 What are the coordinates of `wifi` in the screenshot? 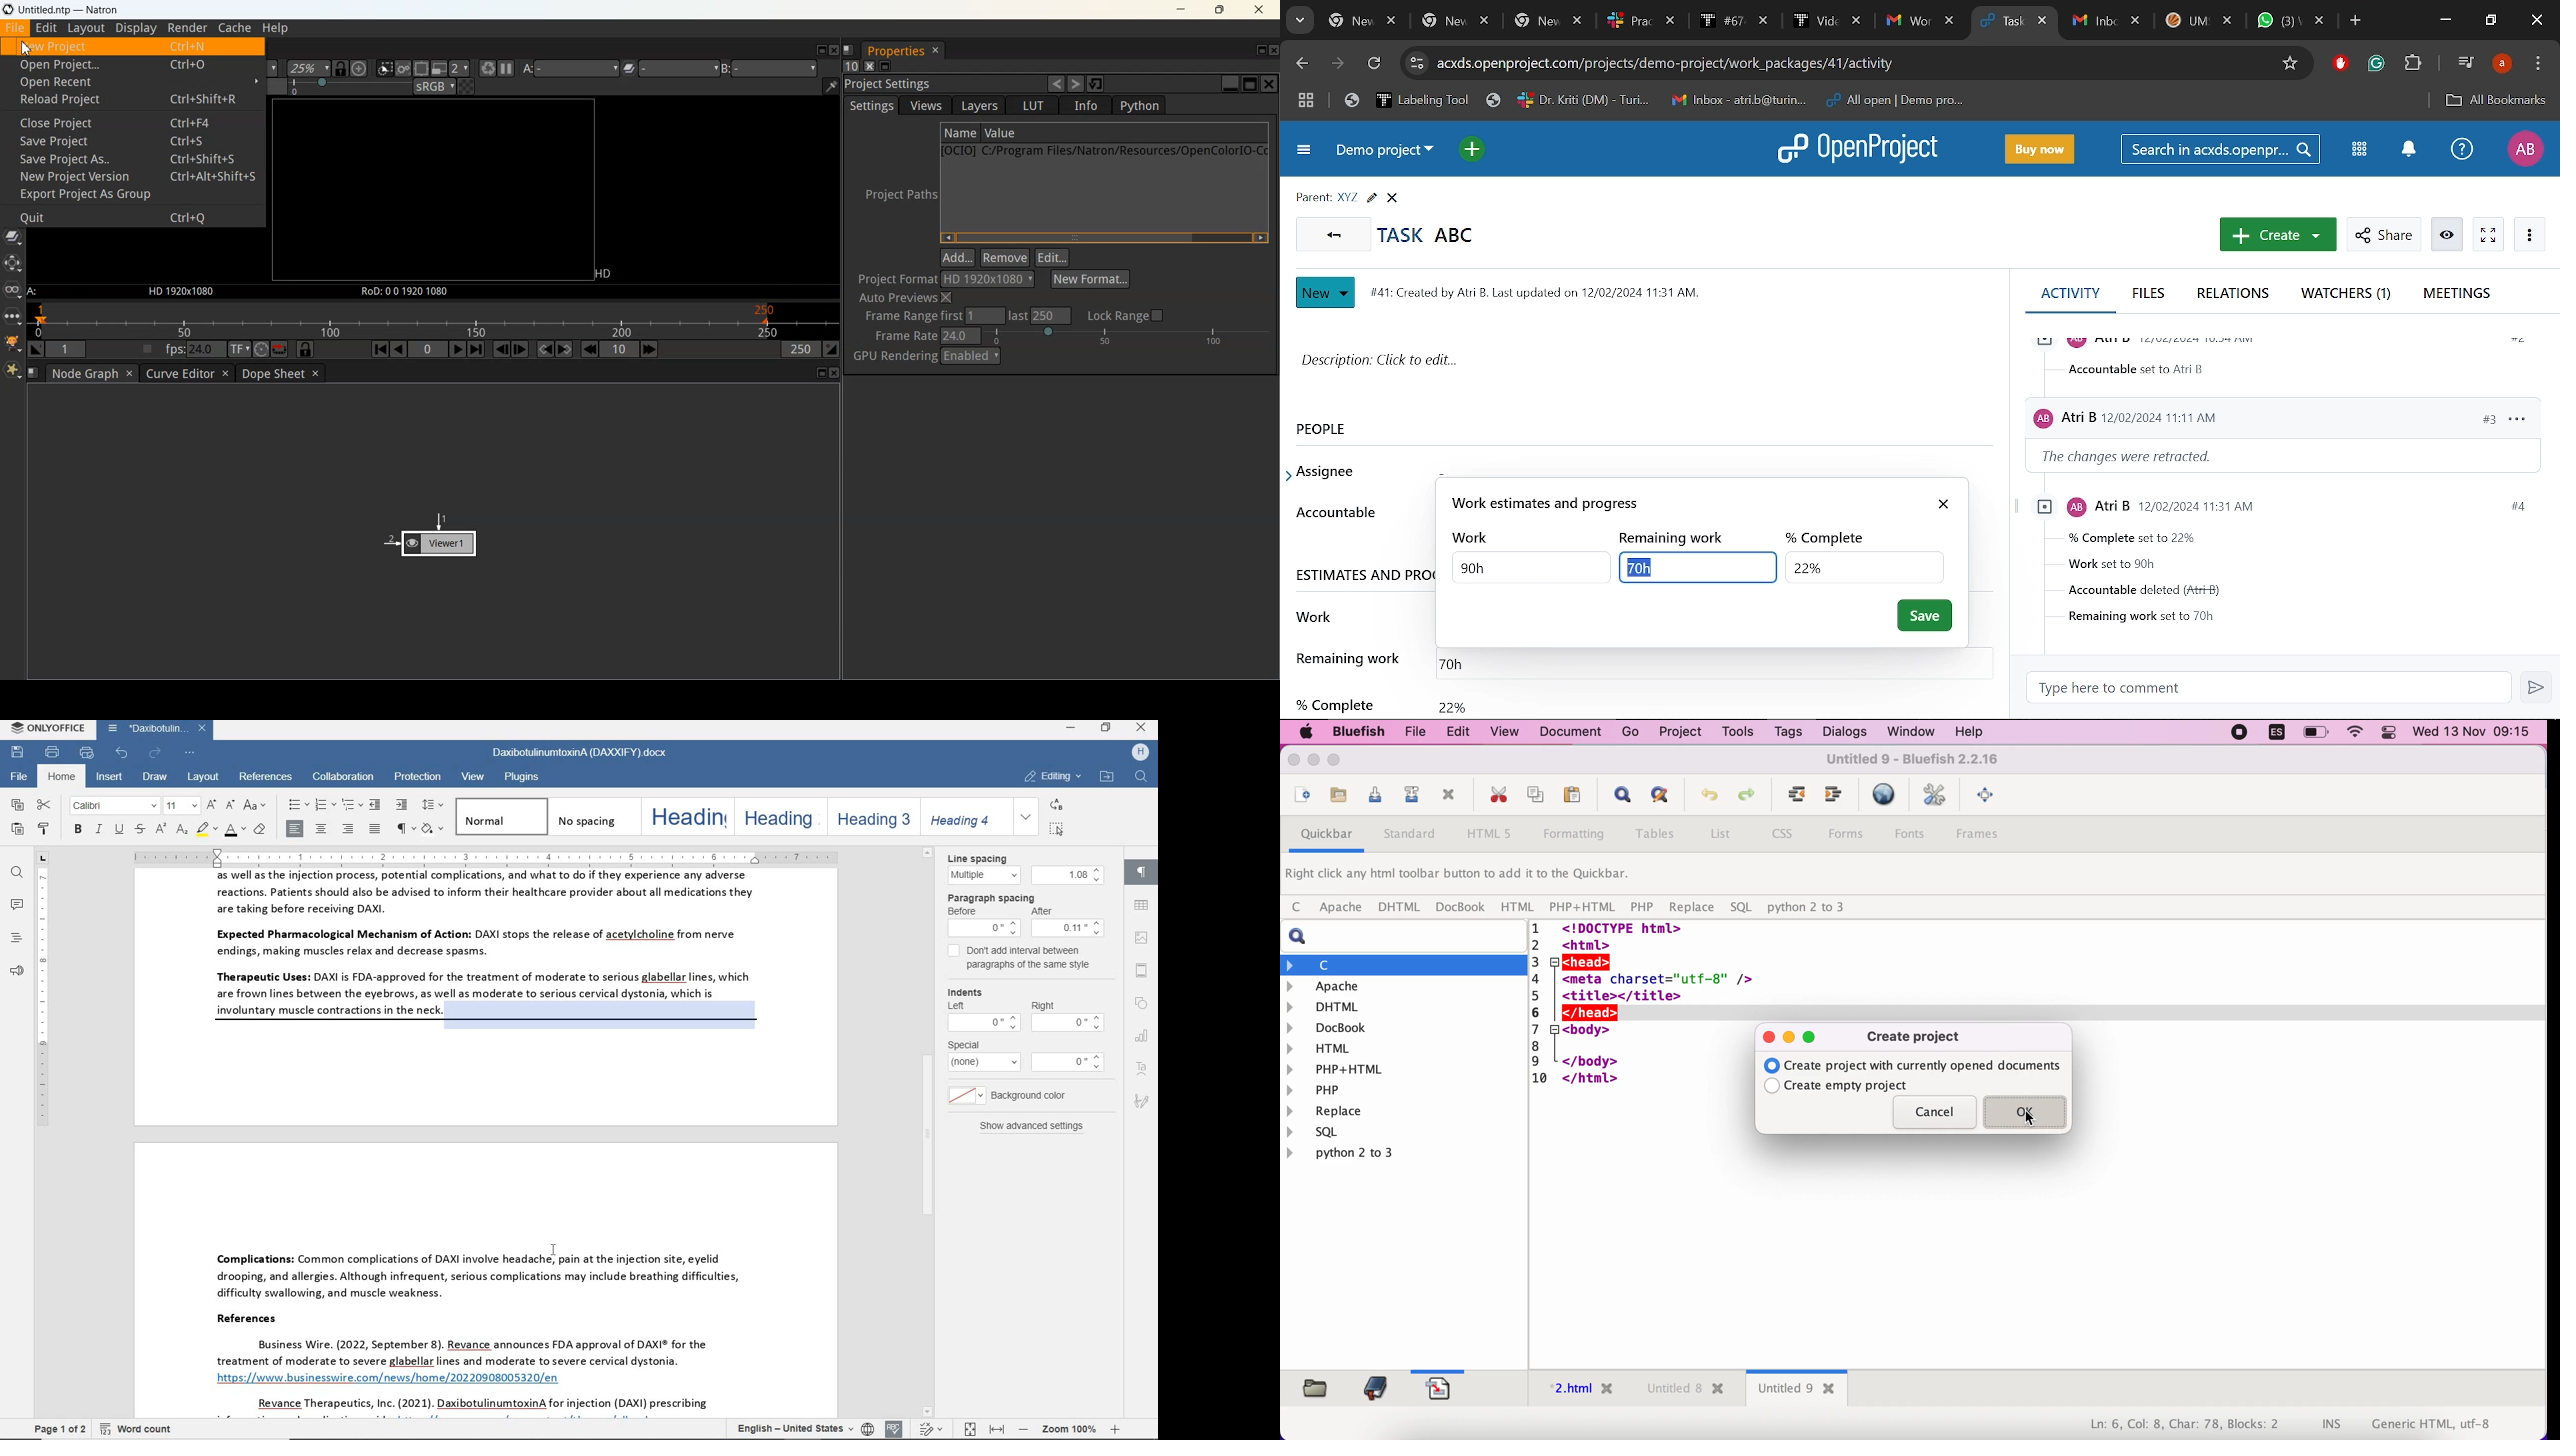 It's located at (2357, 733).